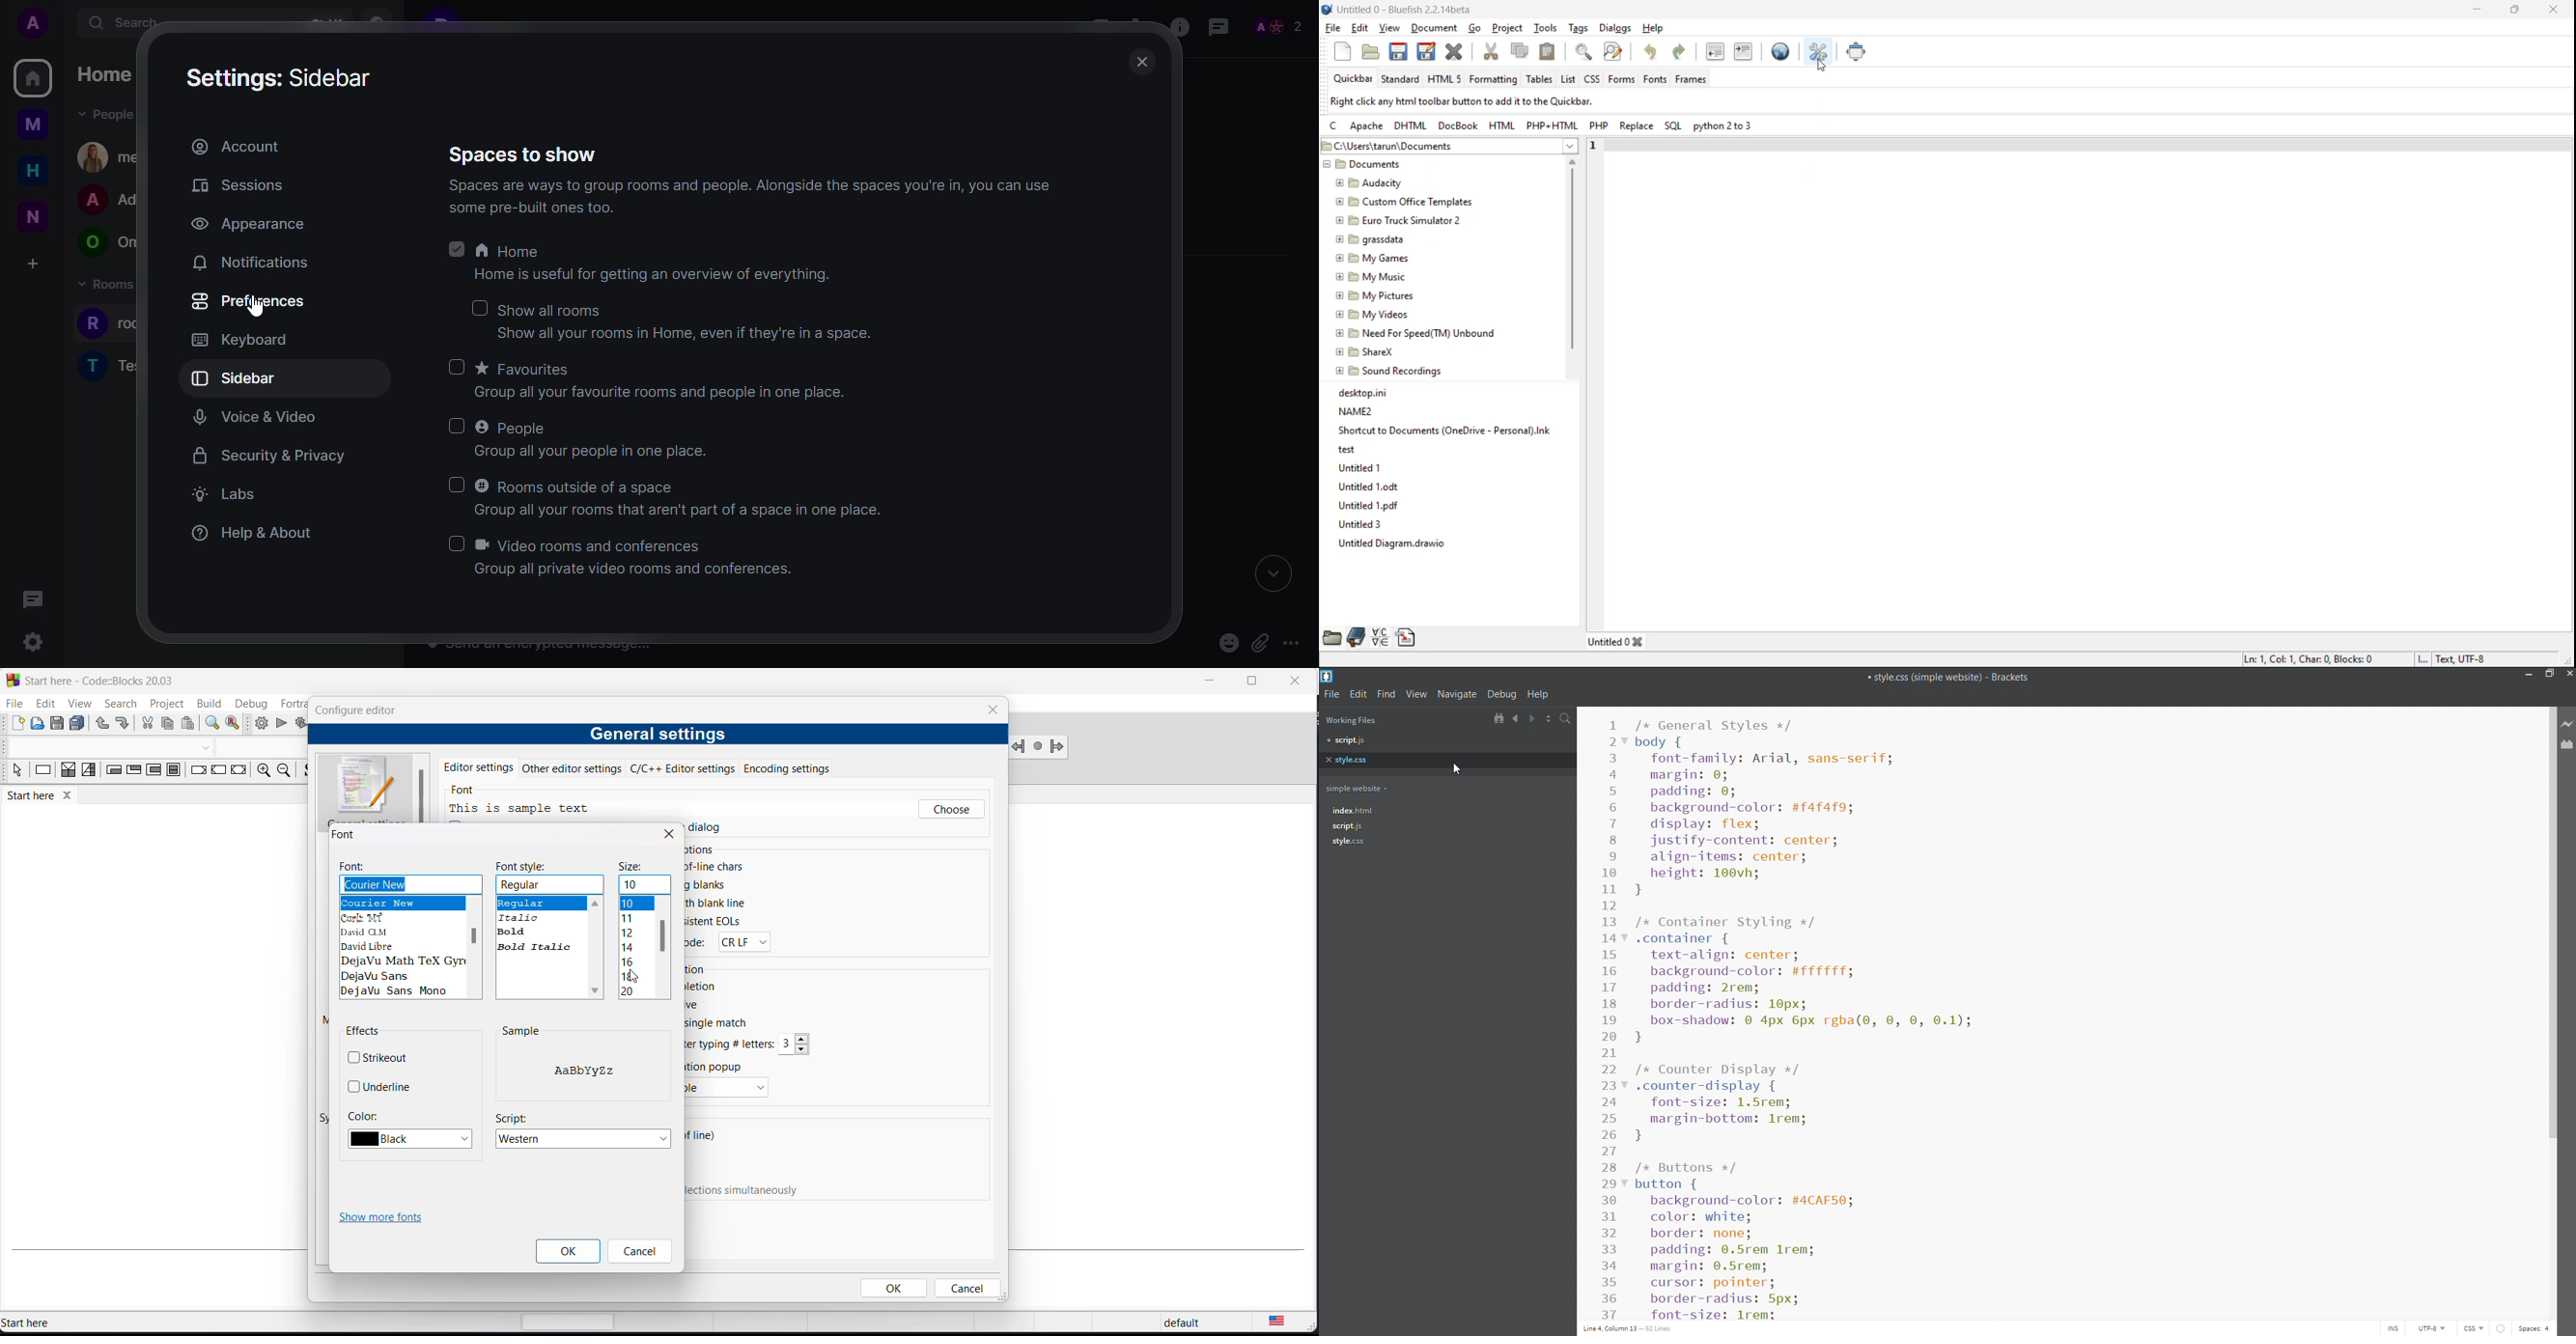 The height and width of the screenshot is (1344, 2576). I want to click on navigate backward, so click(1515, 718).